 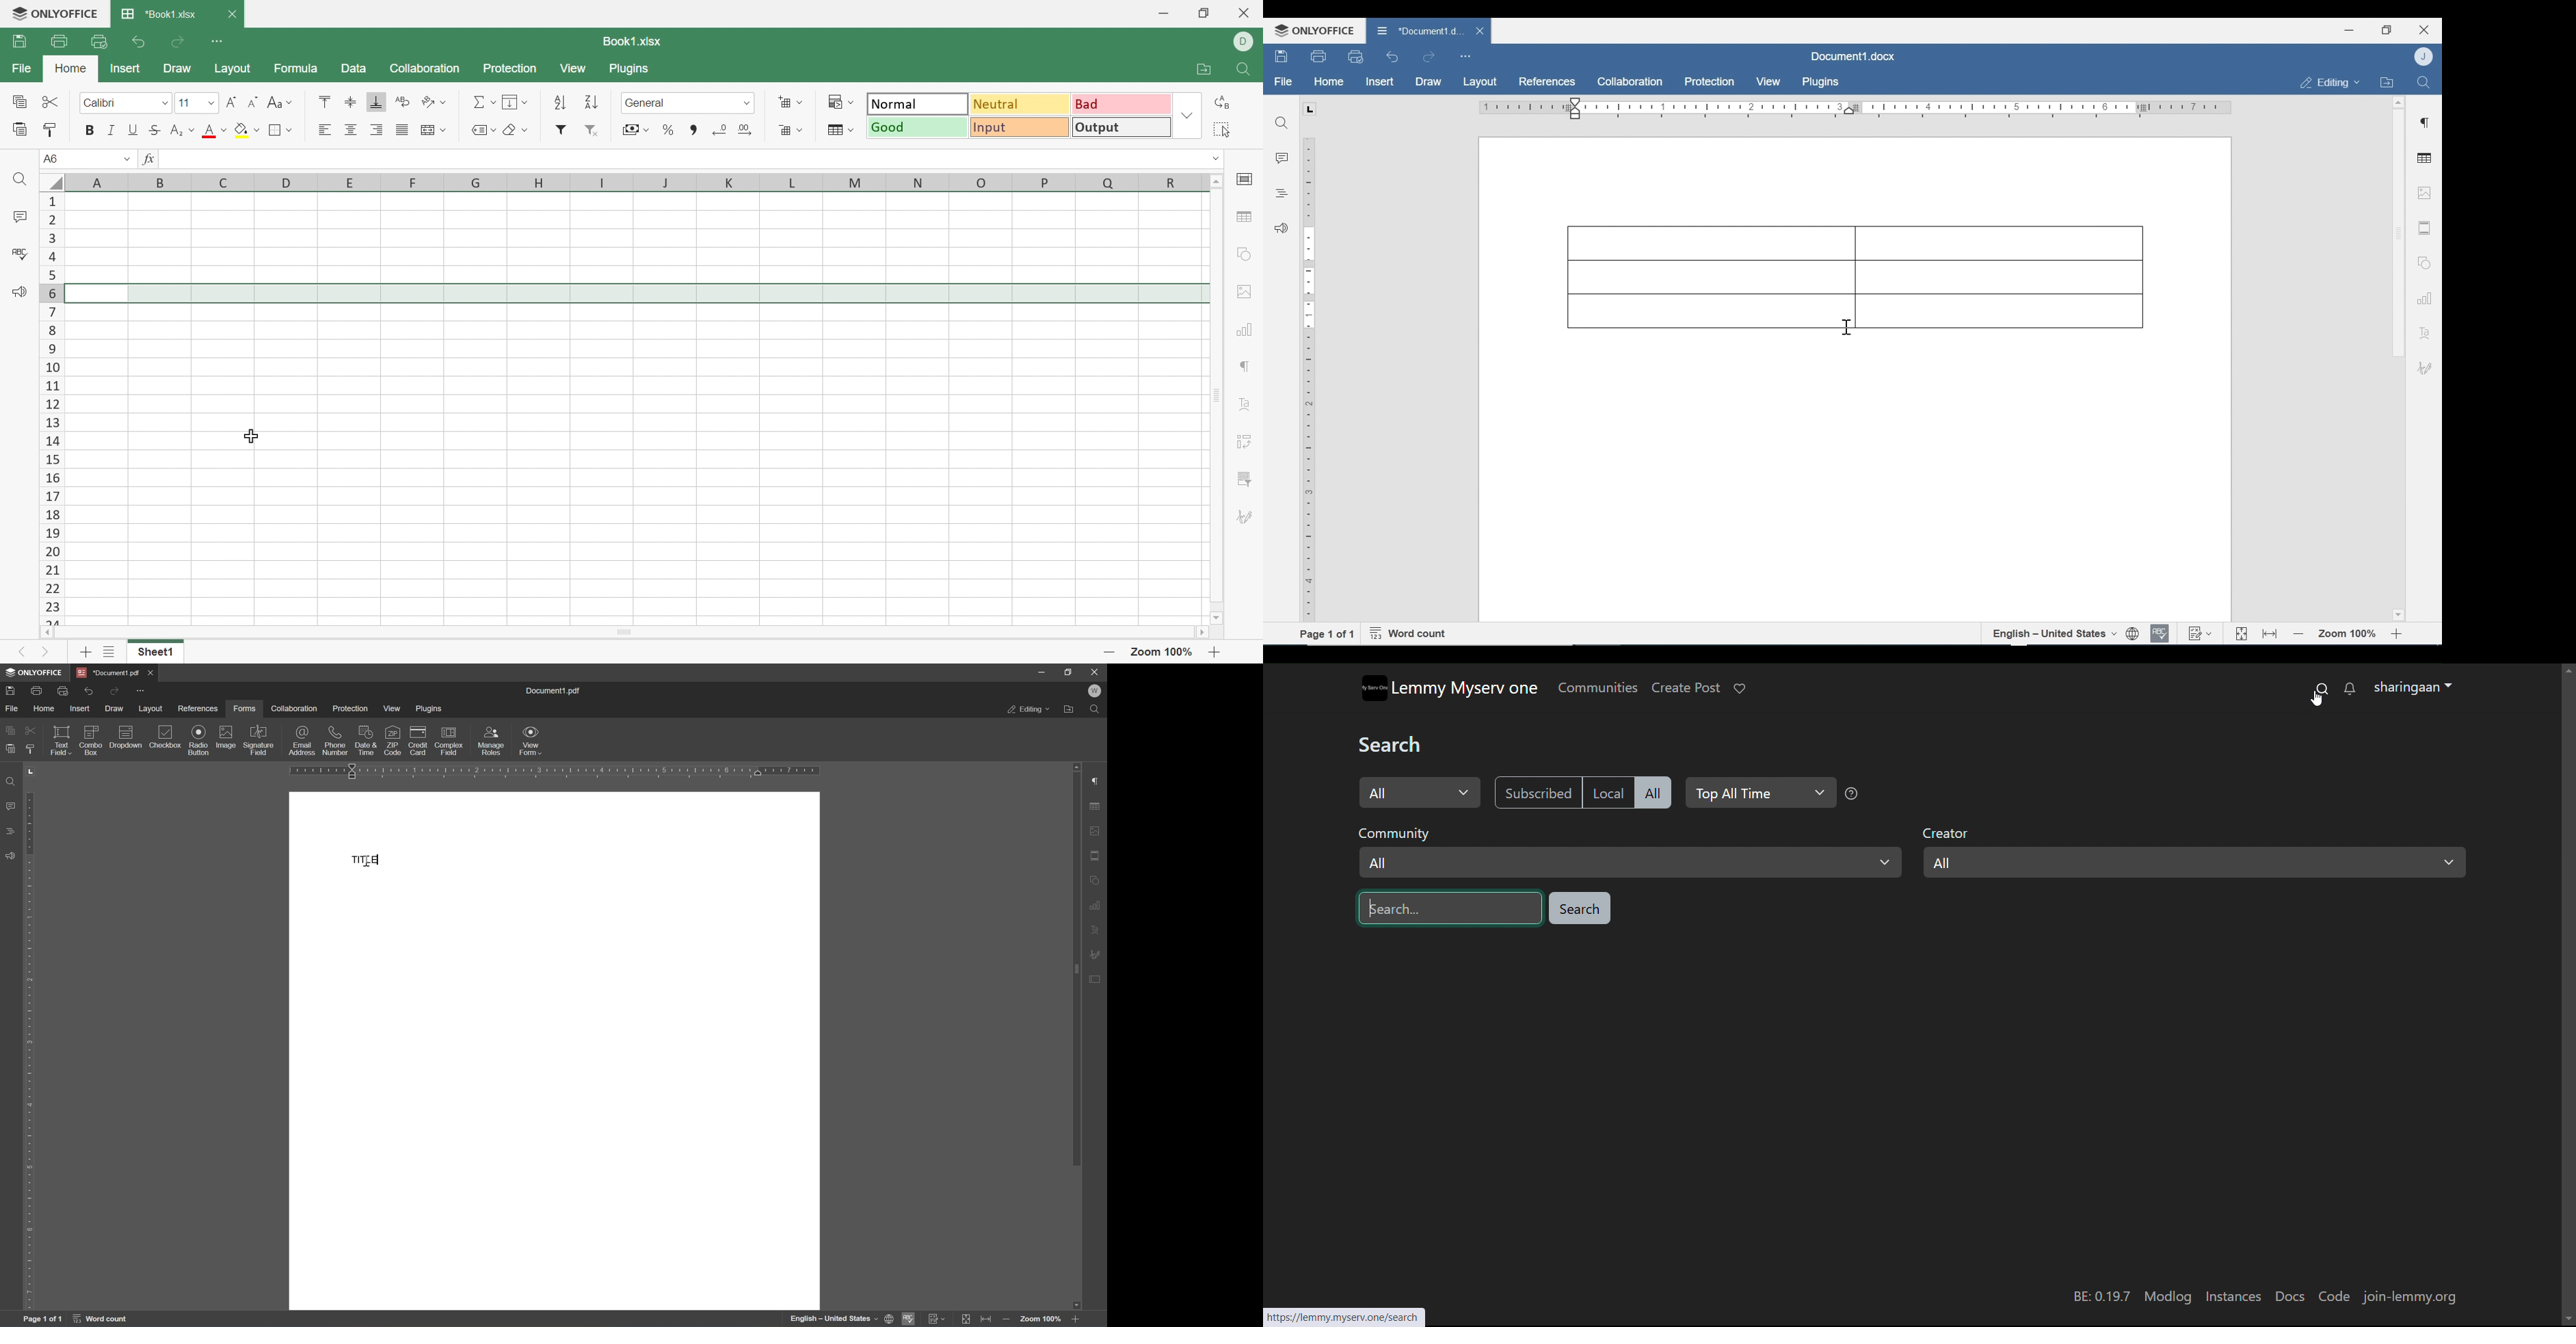 What do you see at coordinates (792, 101) in the screenshot?
I see `Insert cells` at bounding box center [792, 101].